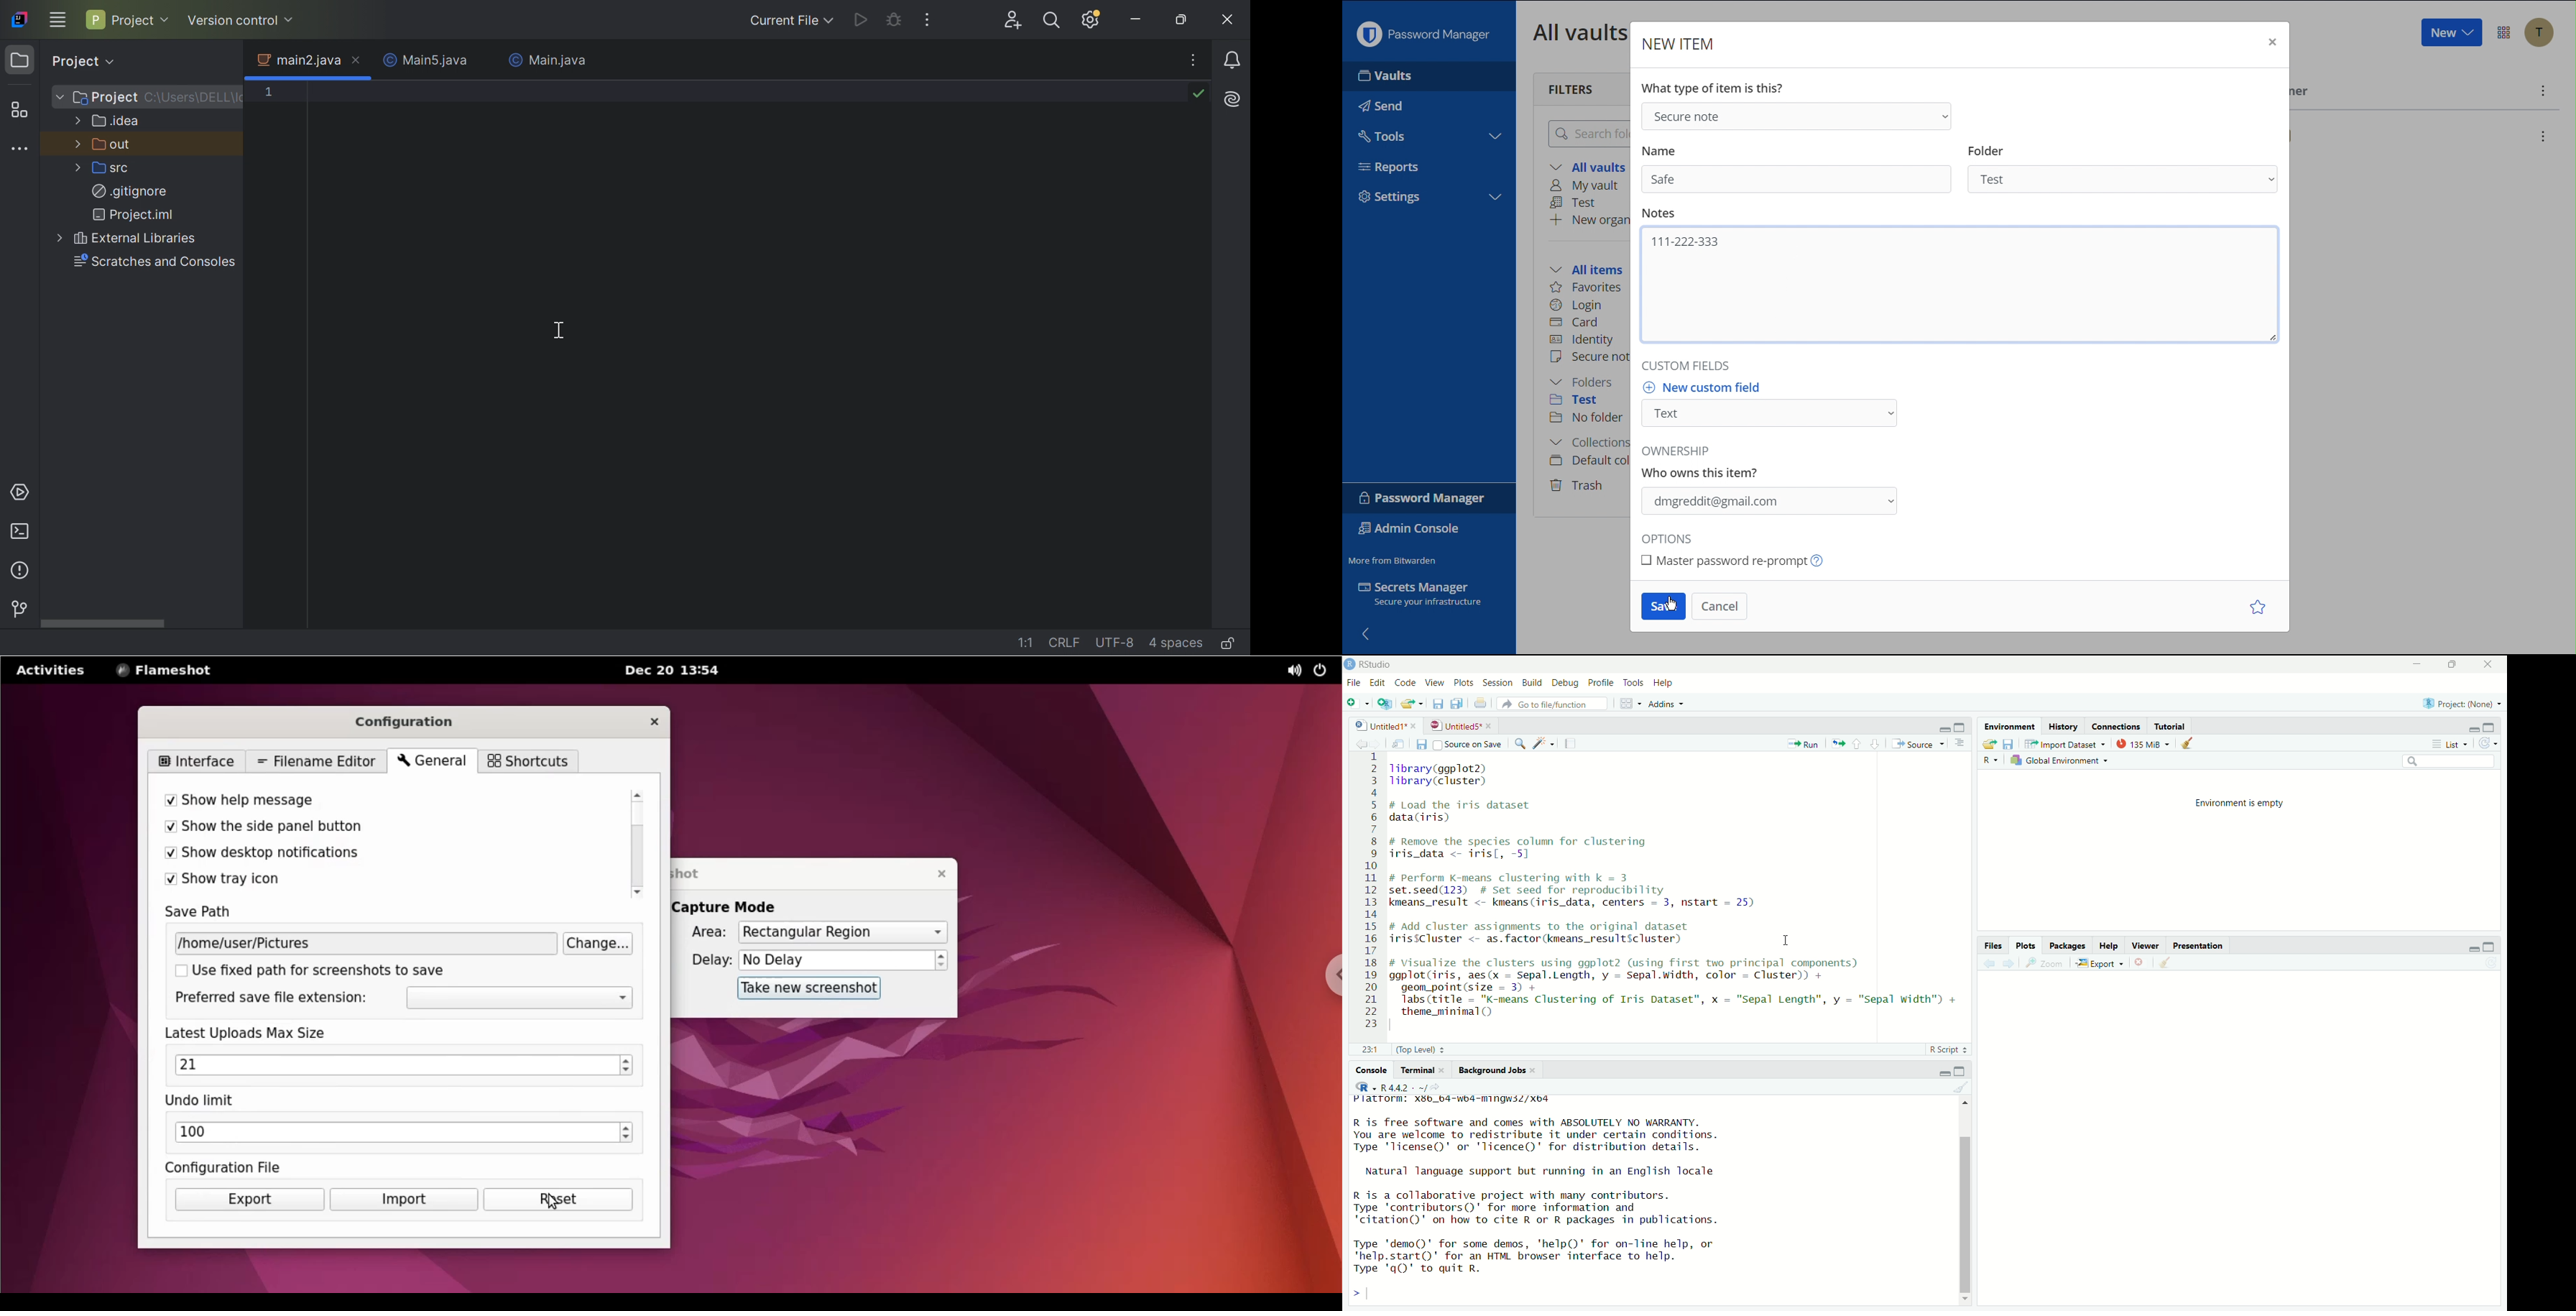  I want to click on terminal, so click(1417, 1069).